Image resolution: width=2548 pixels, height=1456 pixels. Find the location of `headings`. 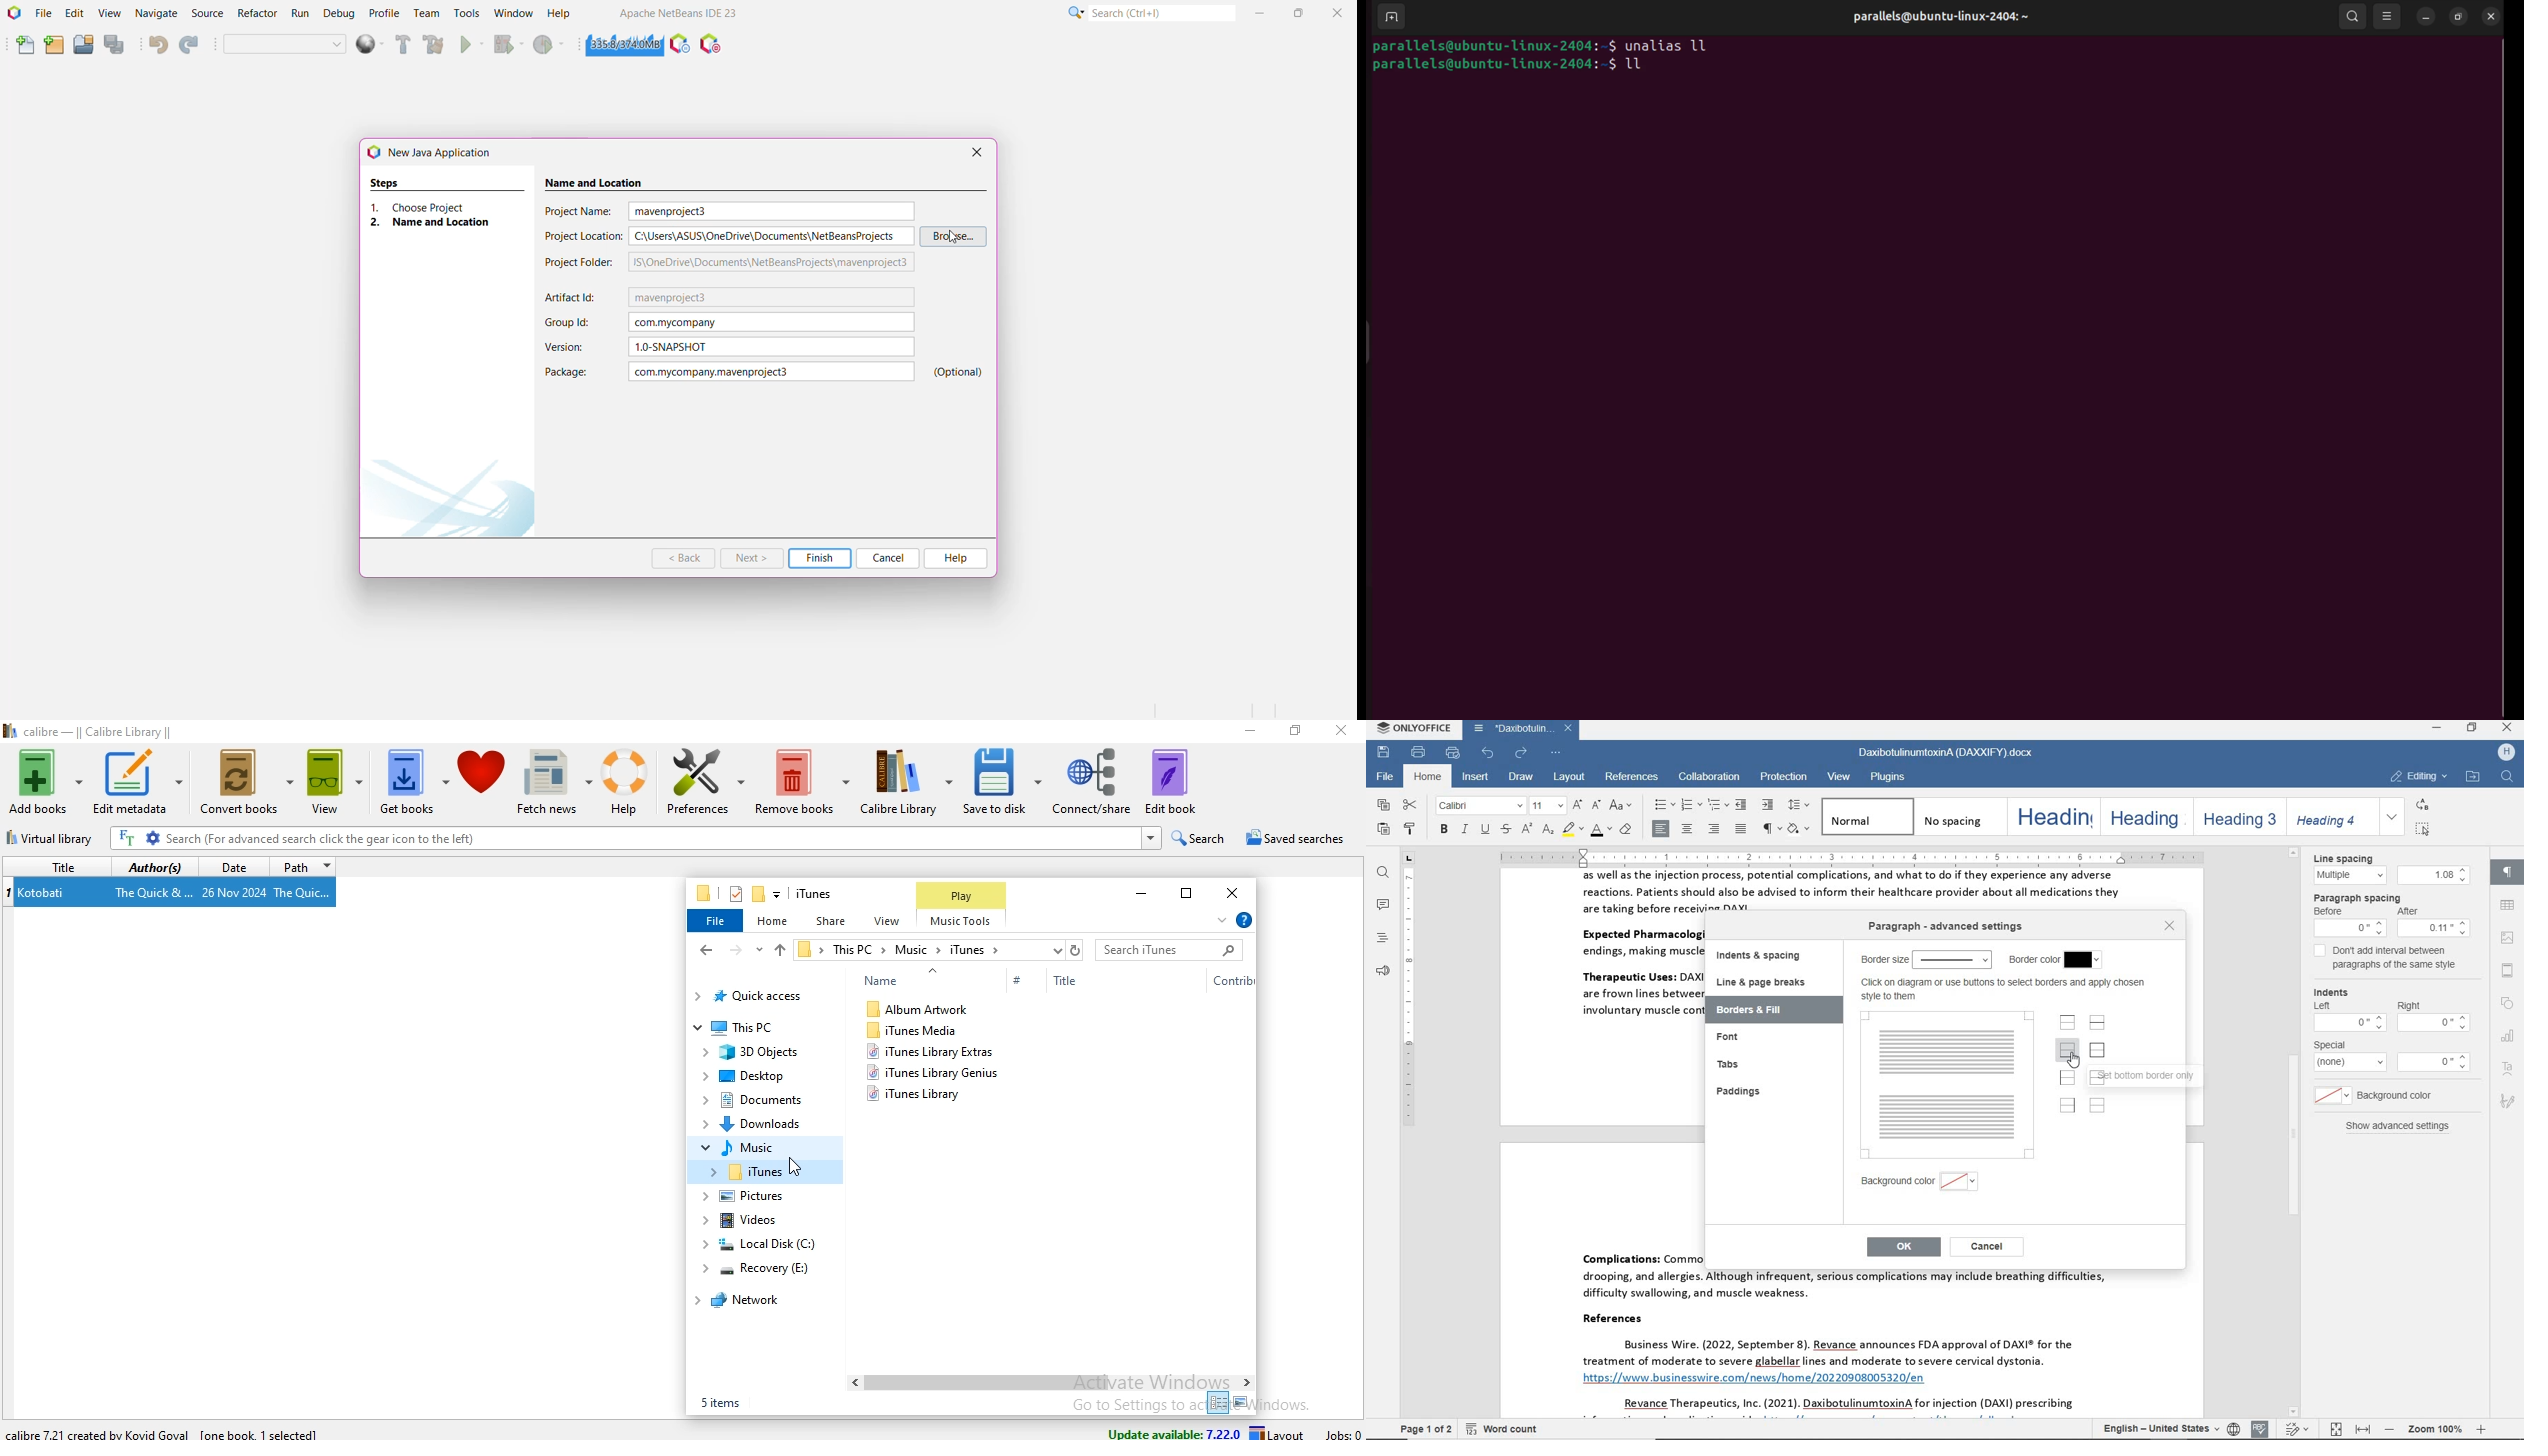

headings is located at coordinates (1380, 939).